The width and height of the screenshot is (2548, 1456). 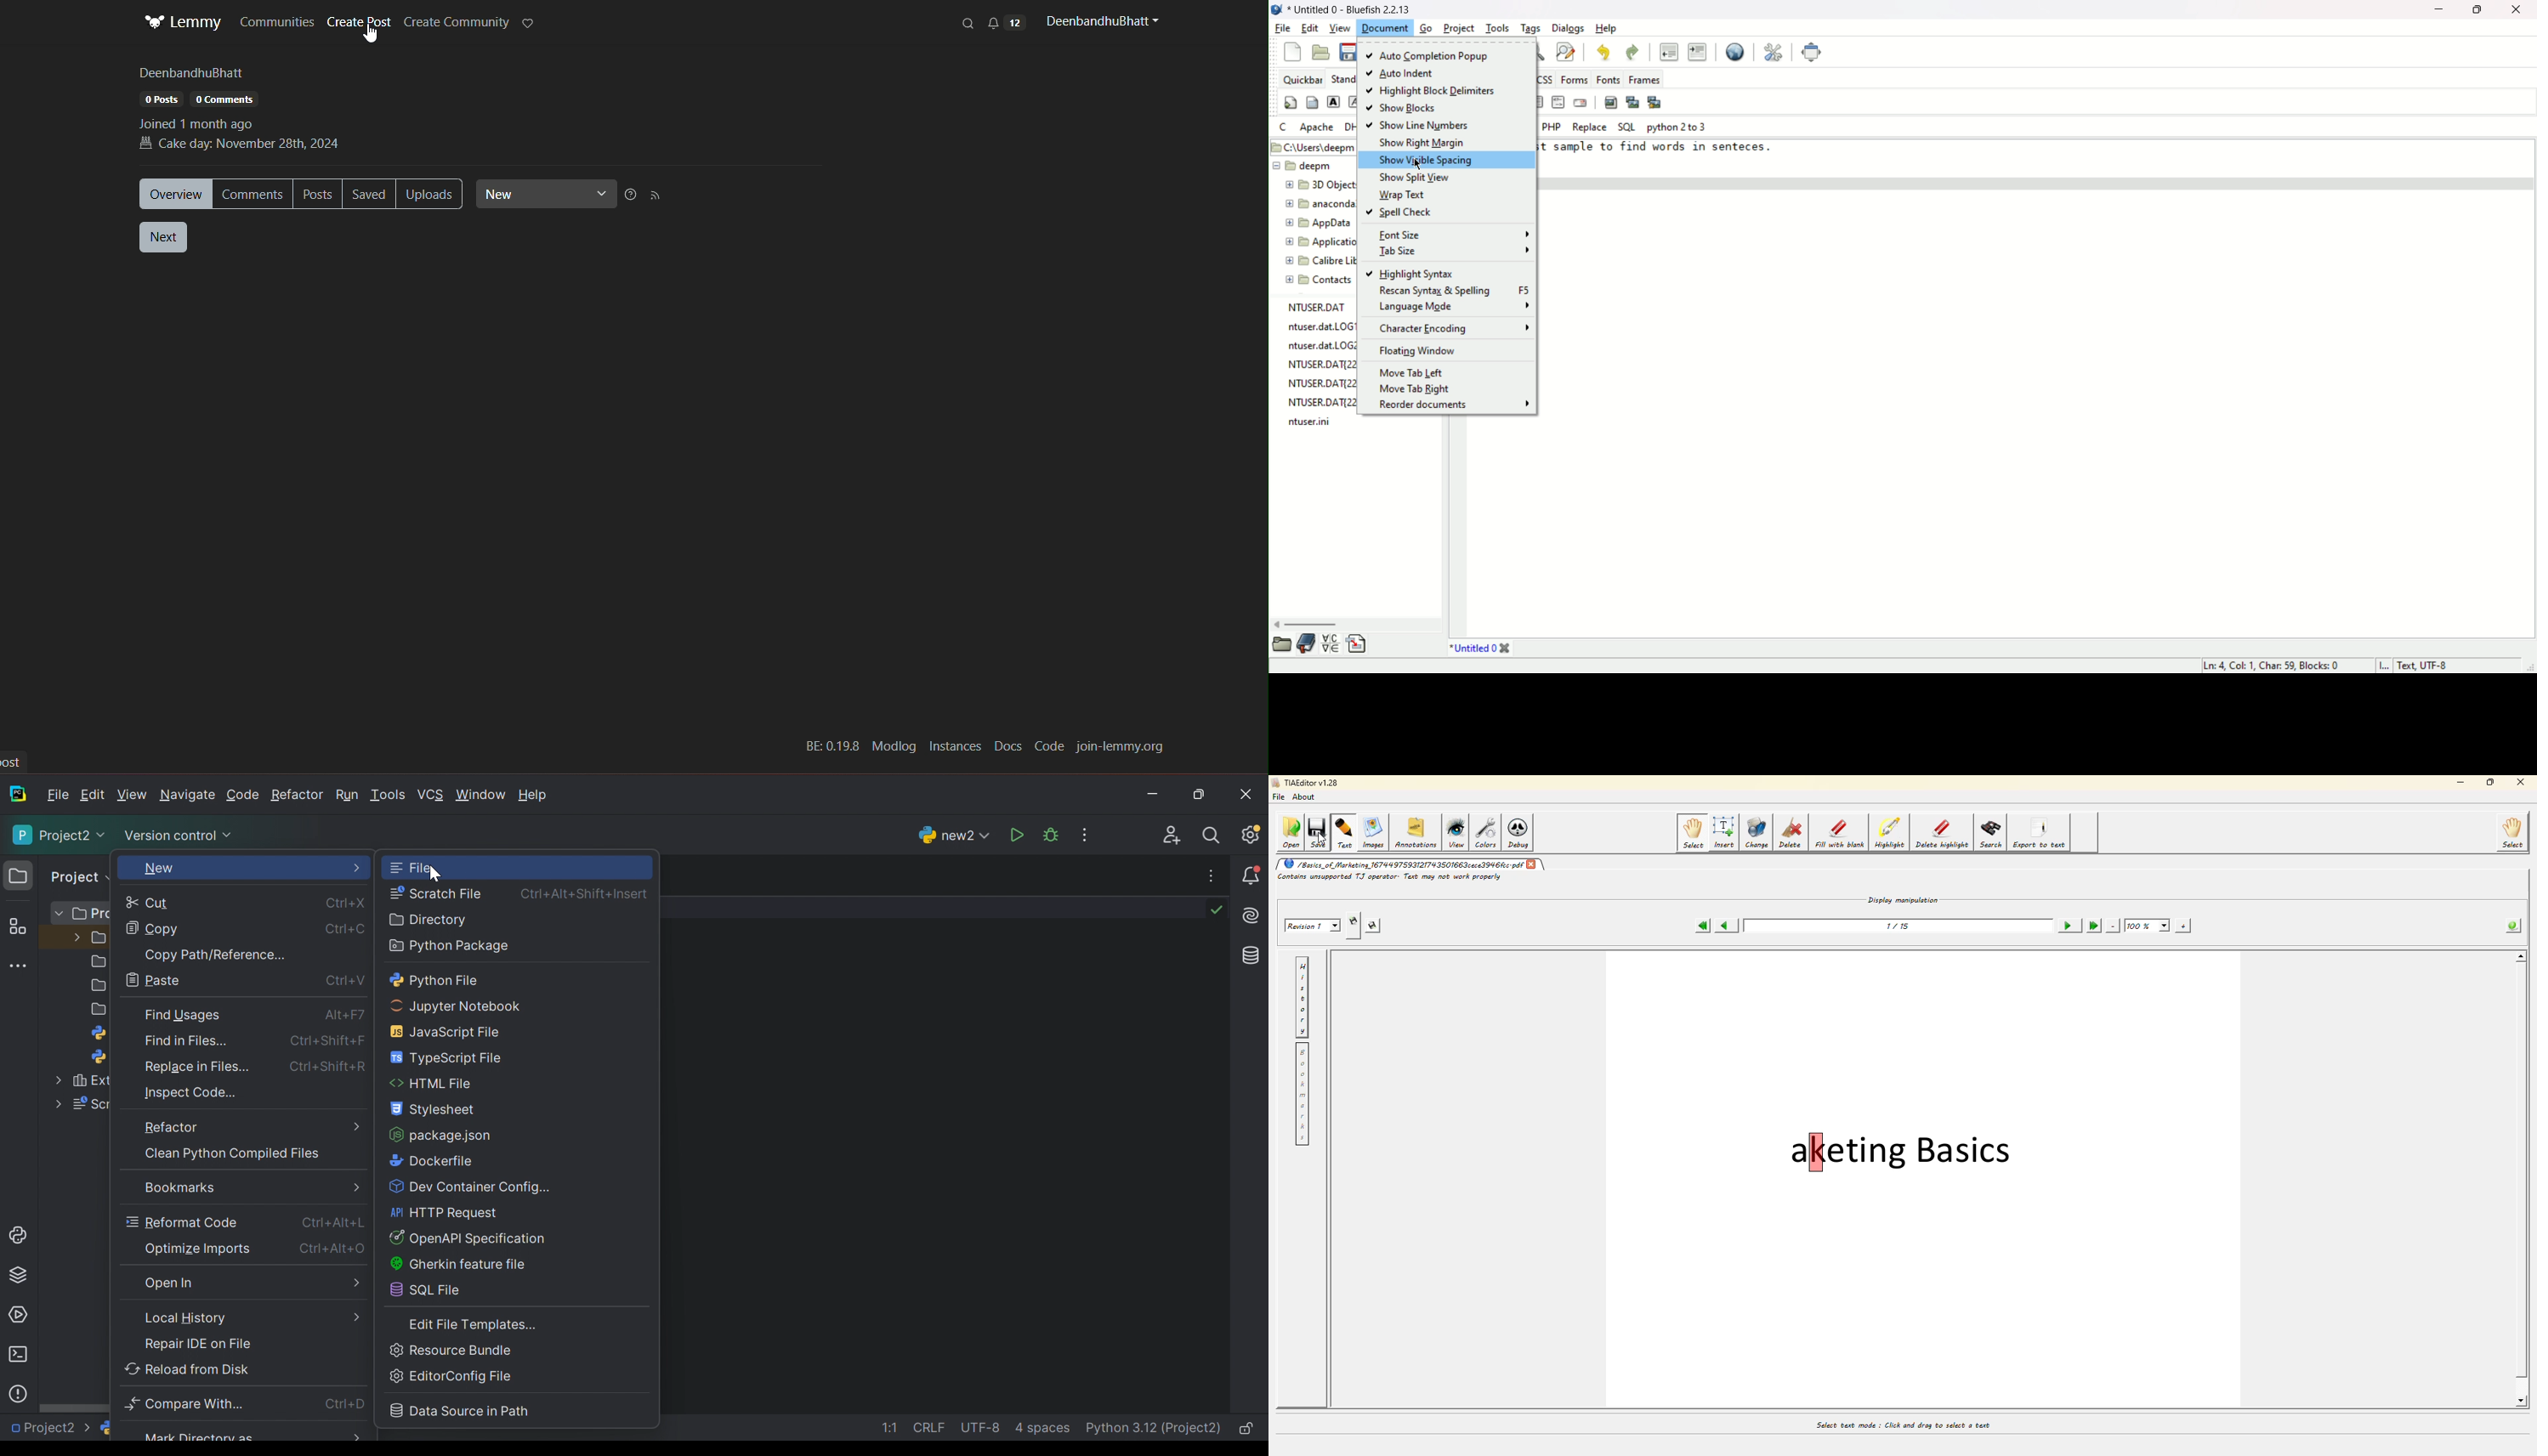 I want to click on zoom in, so click(x=2185, y=924).